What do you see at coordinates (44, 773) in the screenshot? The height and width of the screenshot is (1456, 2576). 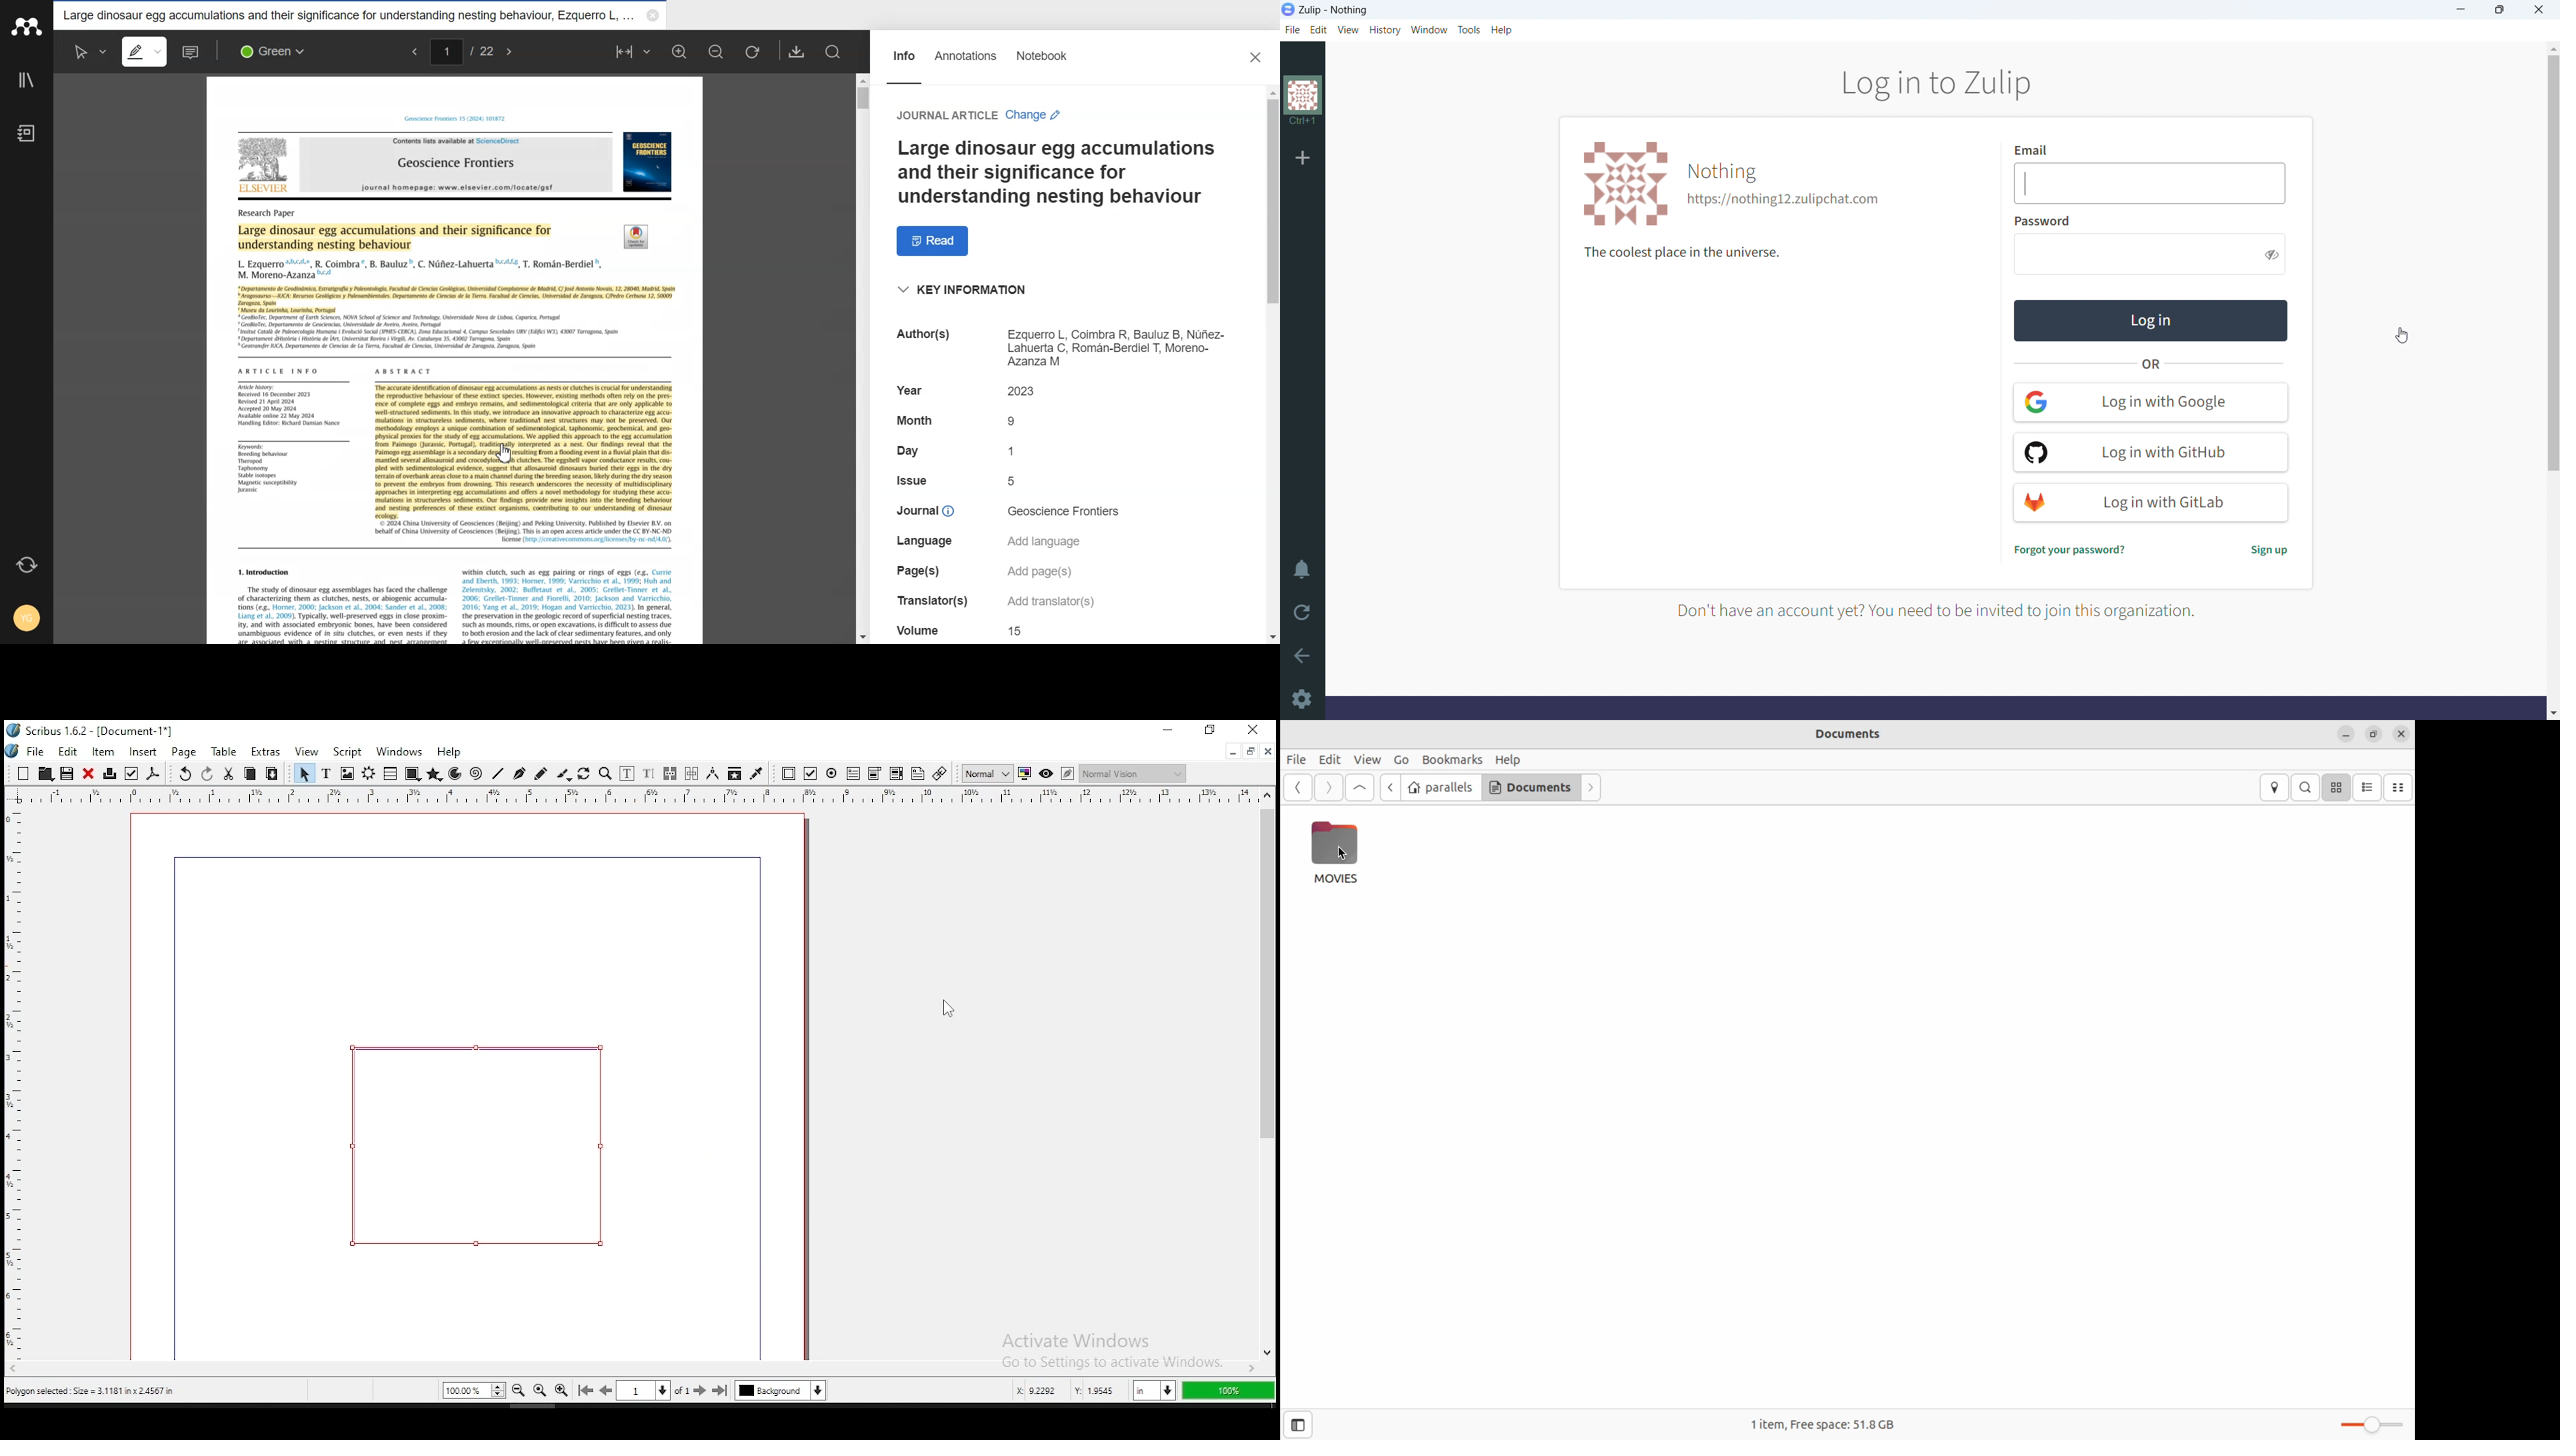 I see `open` at bounding box center [44, 773].